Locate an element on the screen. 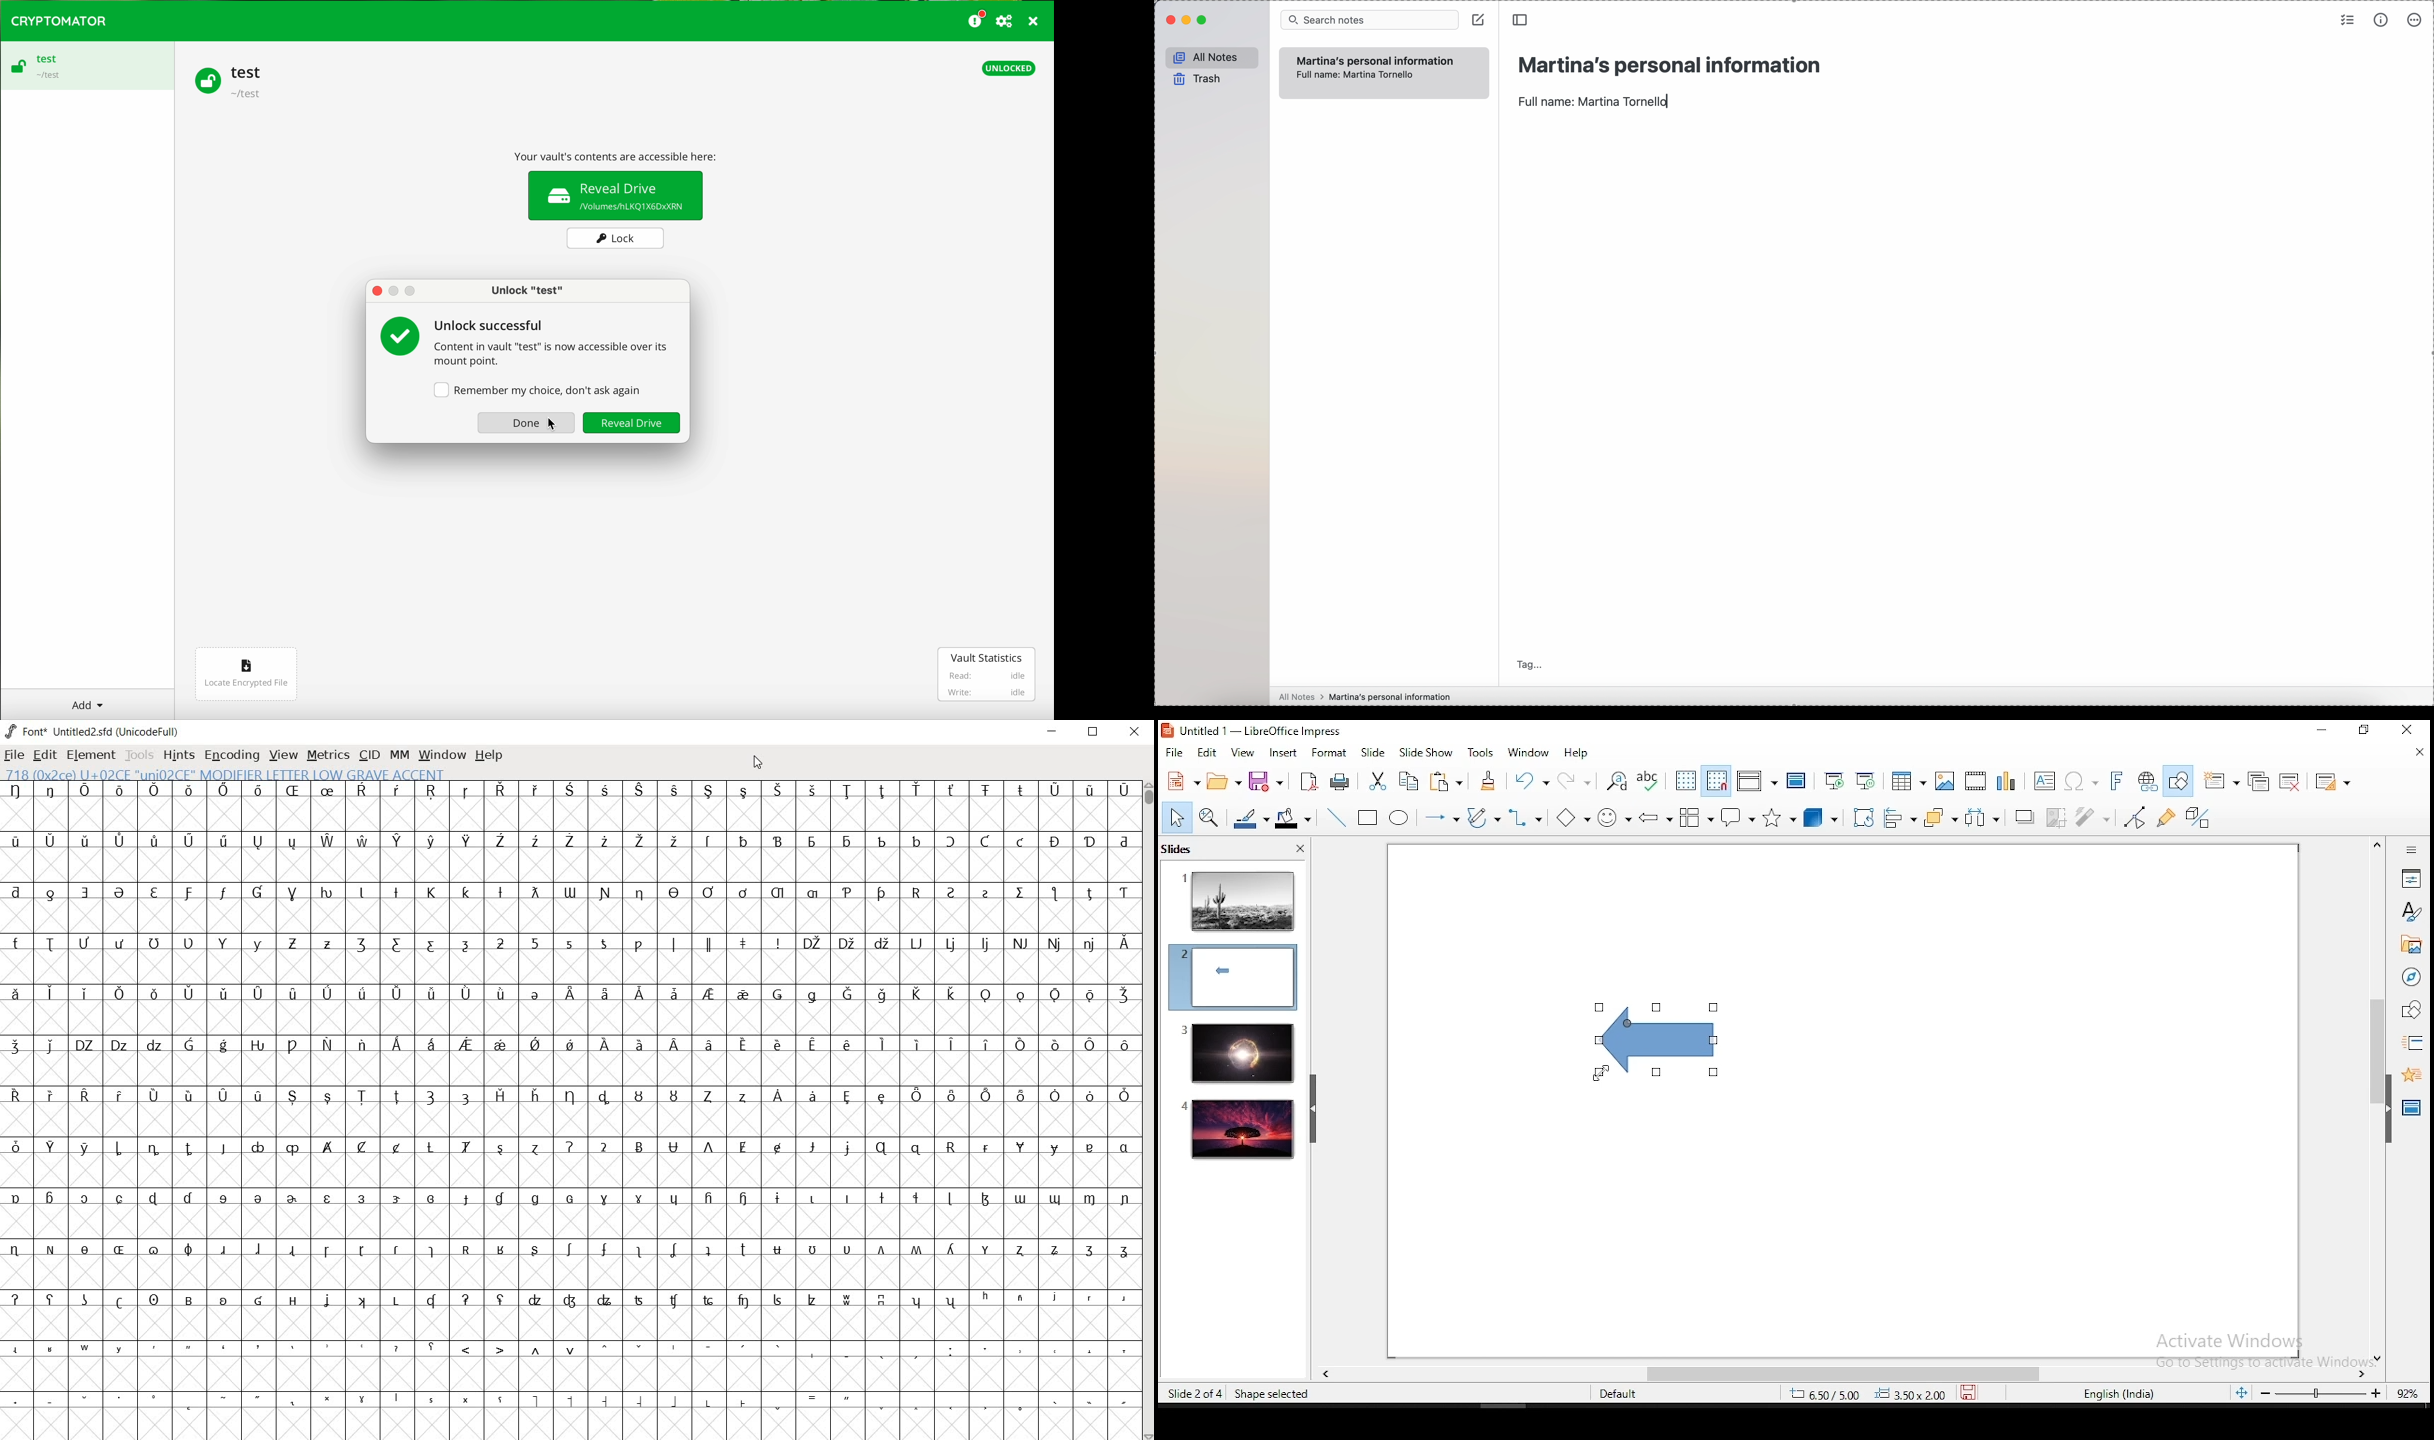 This screenshot has width=2436, height=1456. paste is located at coordinates (1449, 781).